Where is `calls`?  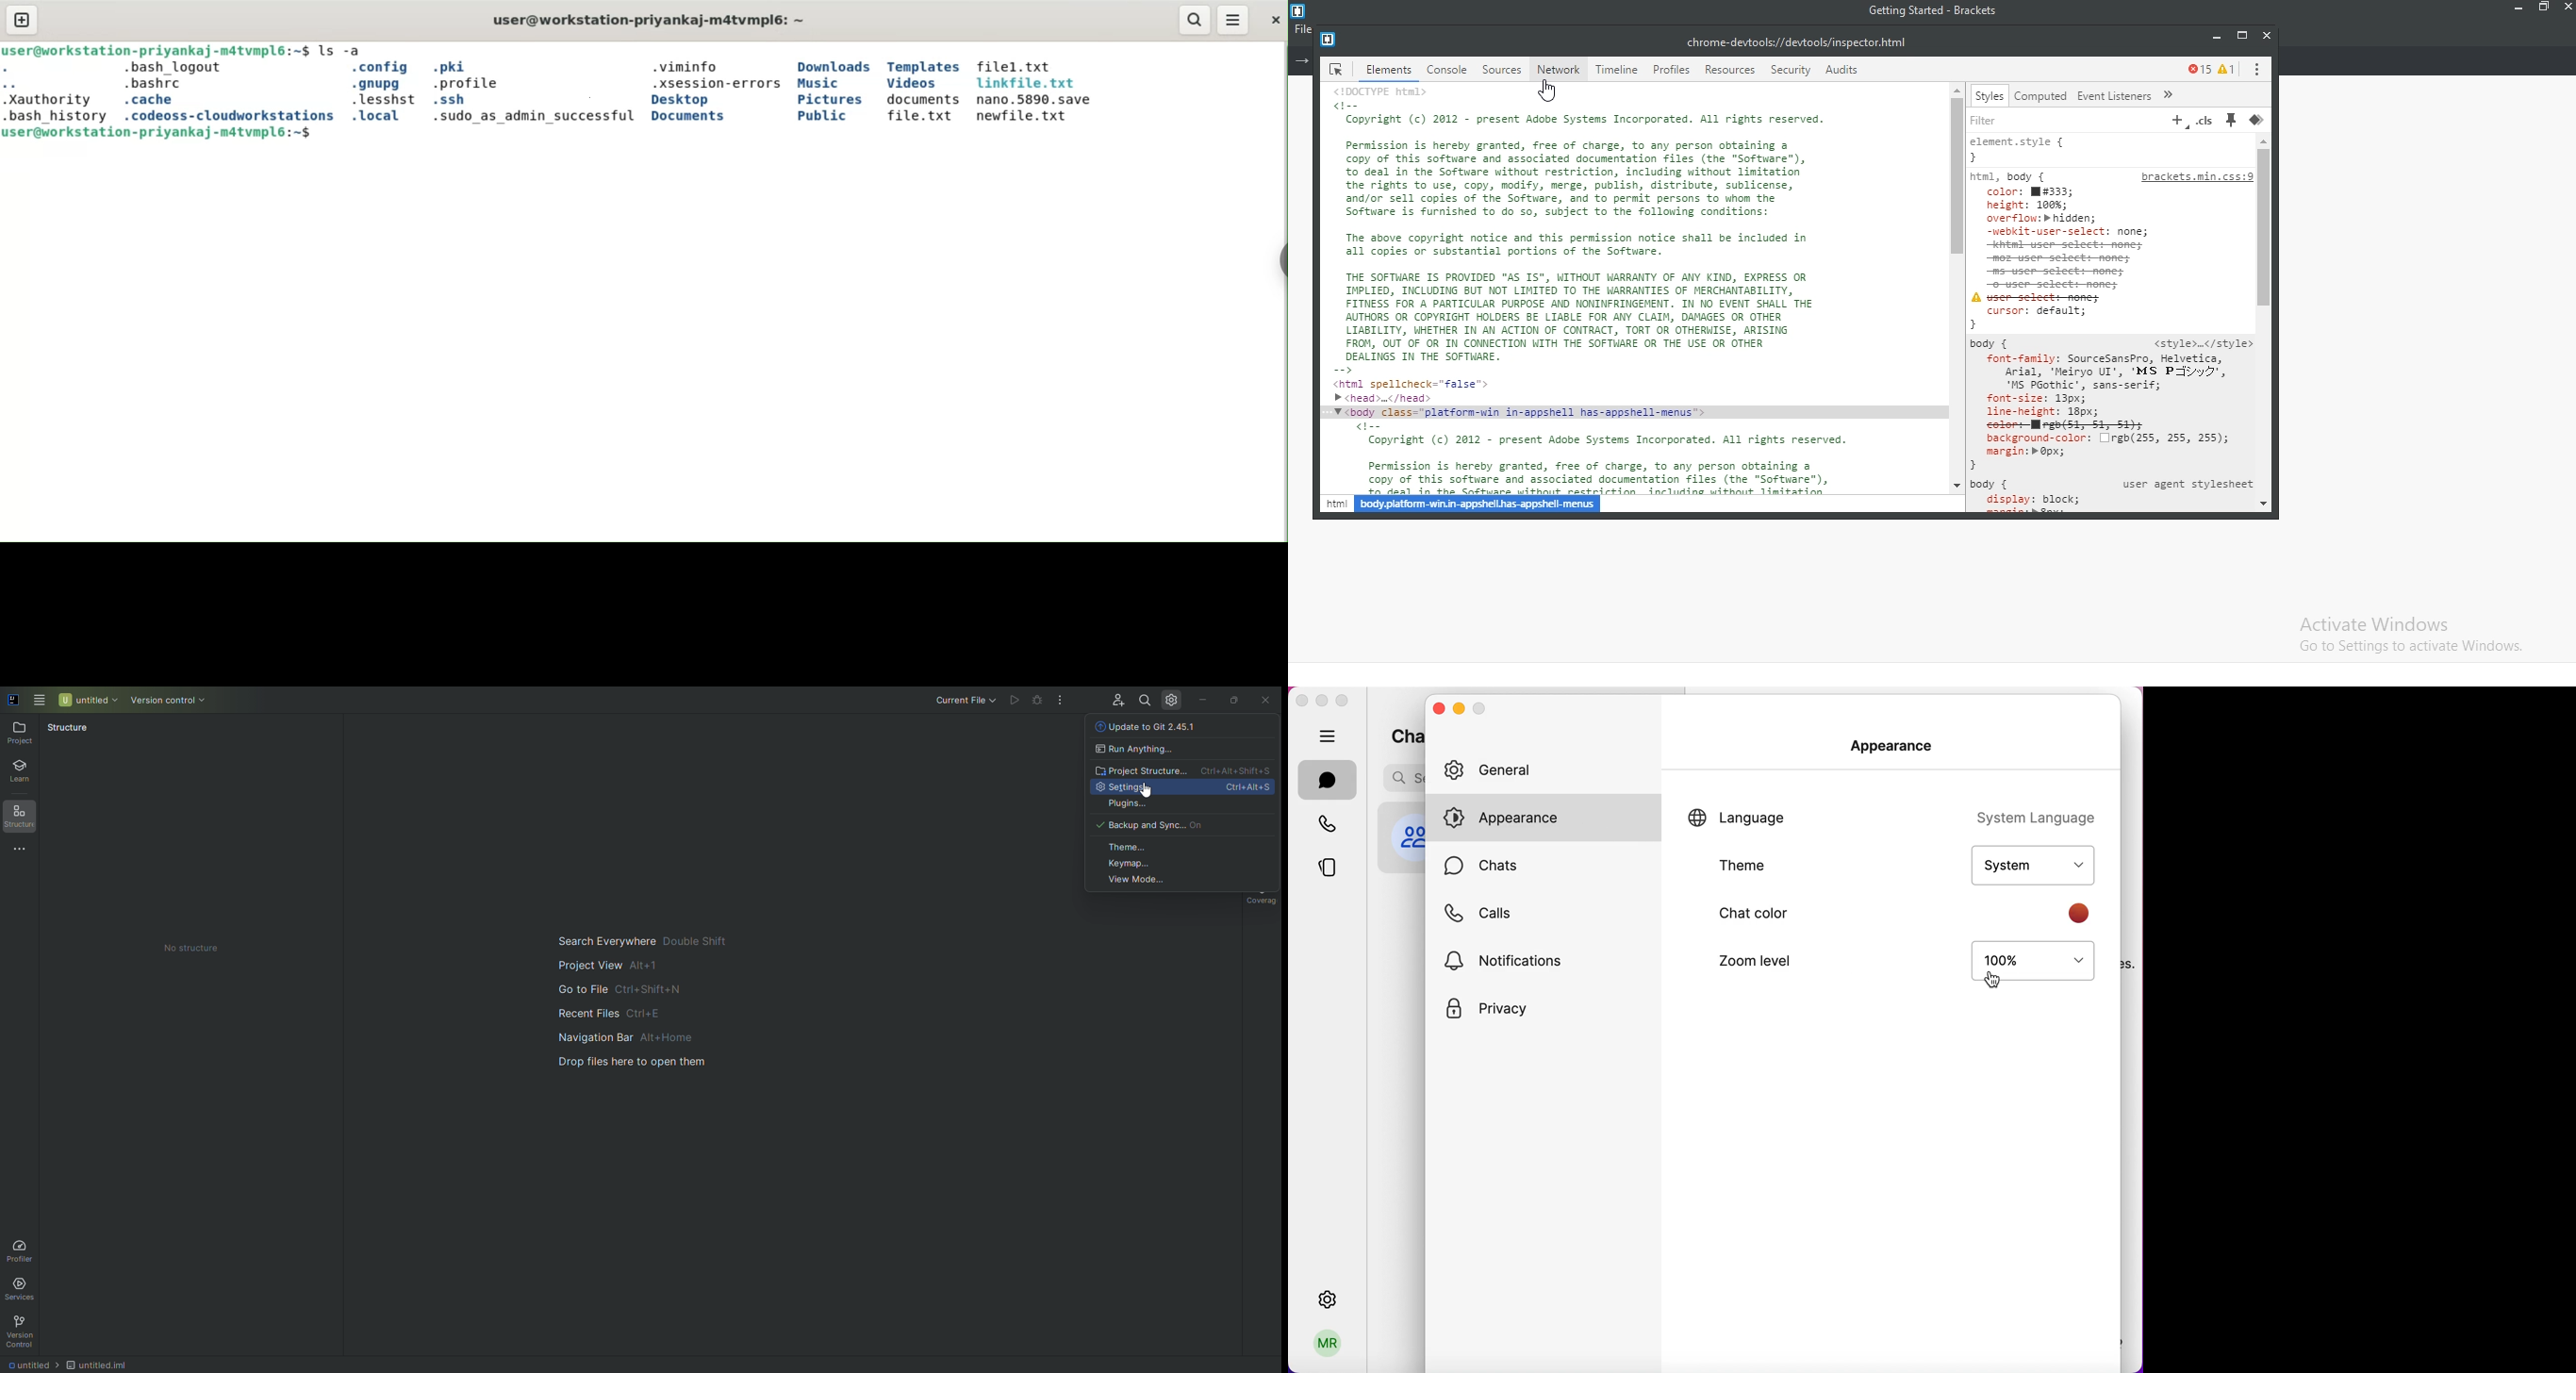 calls is located at coordinates (1485, 915).